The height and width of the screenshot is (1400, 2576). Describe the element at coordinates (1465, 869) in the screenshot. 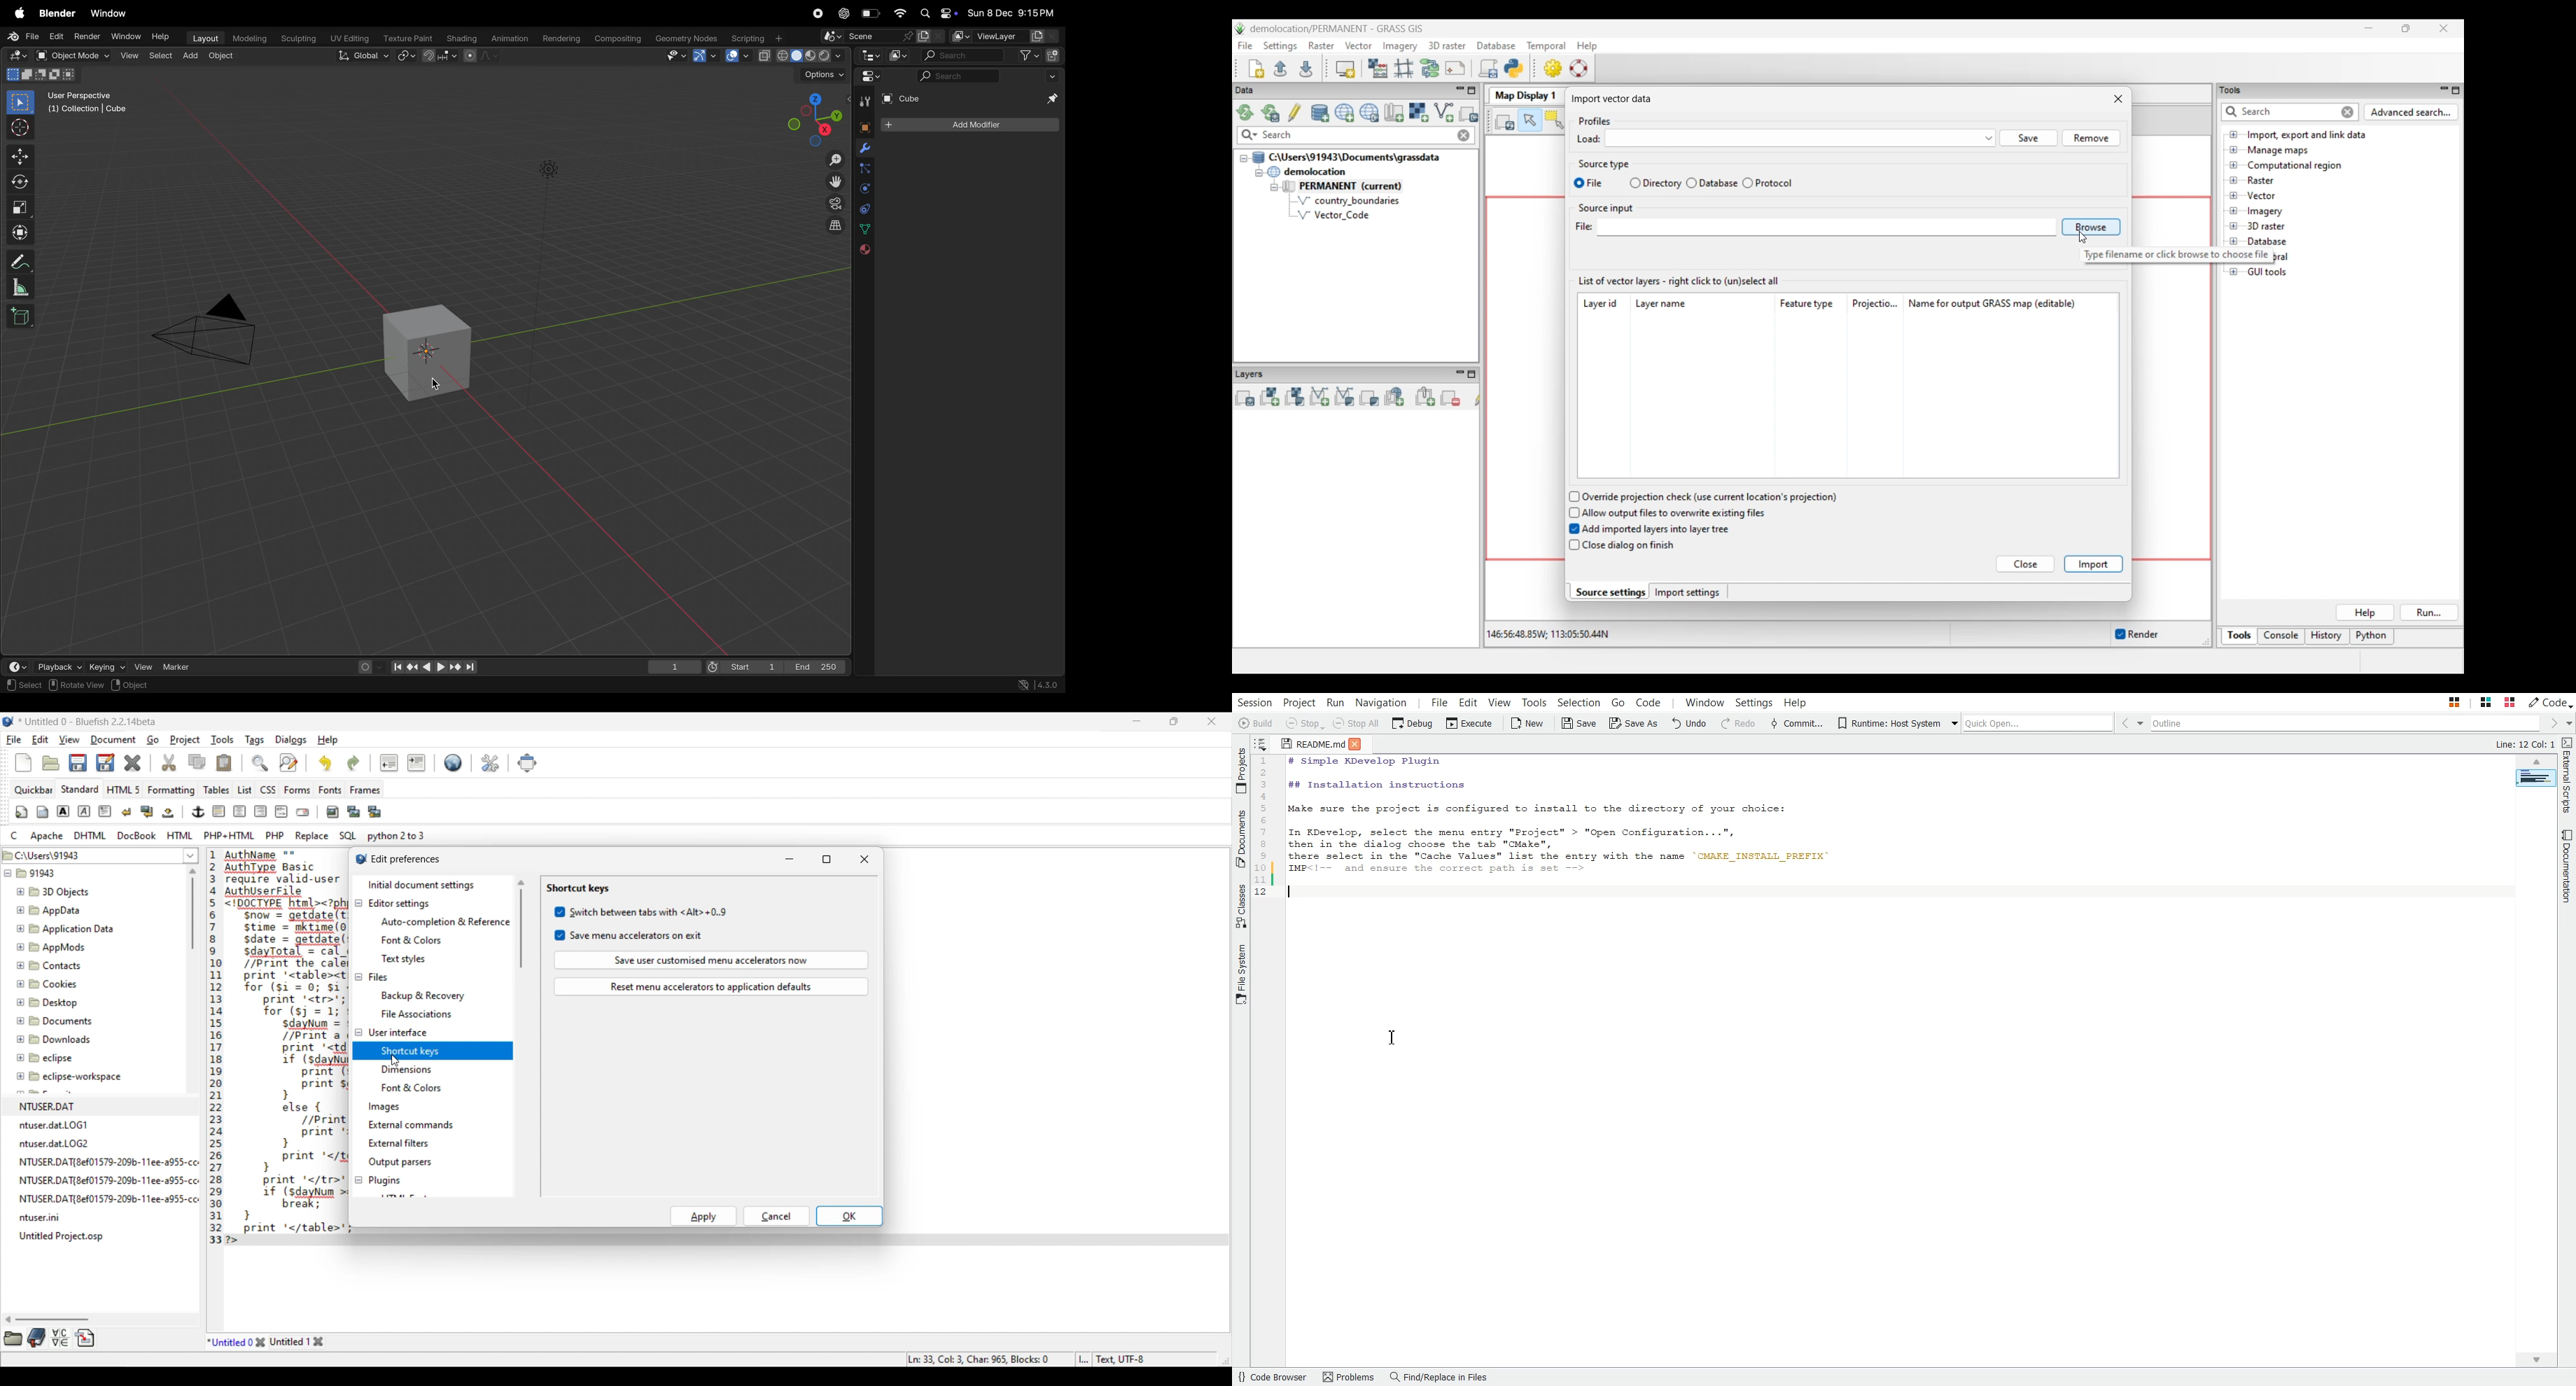

I see `IMP <-- and ensure the correct path is set --> (comment added to the commented text)` at that location.